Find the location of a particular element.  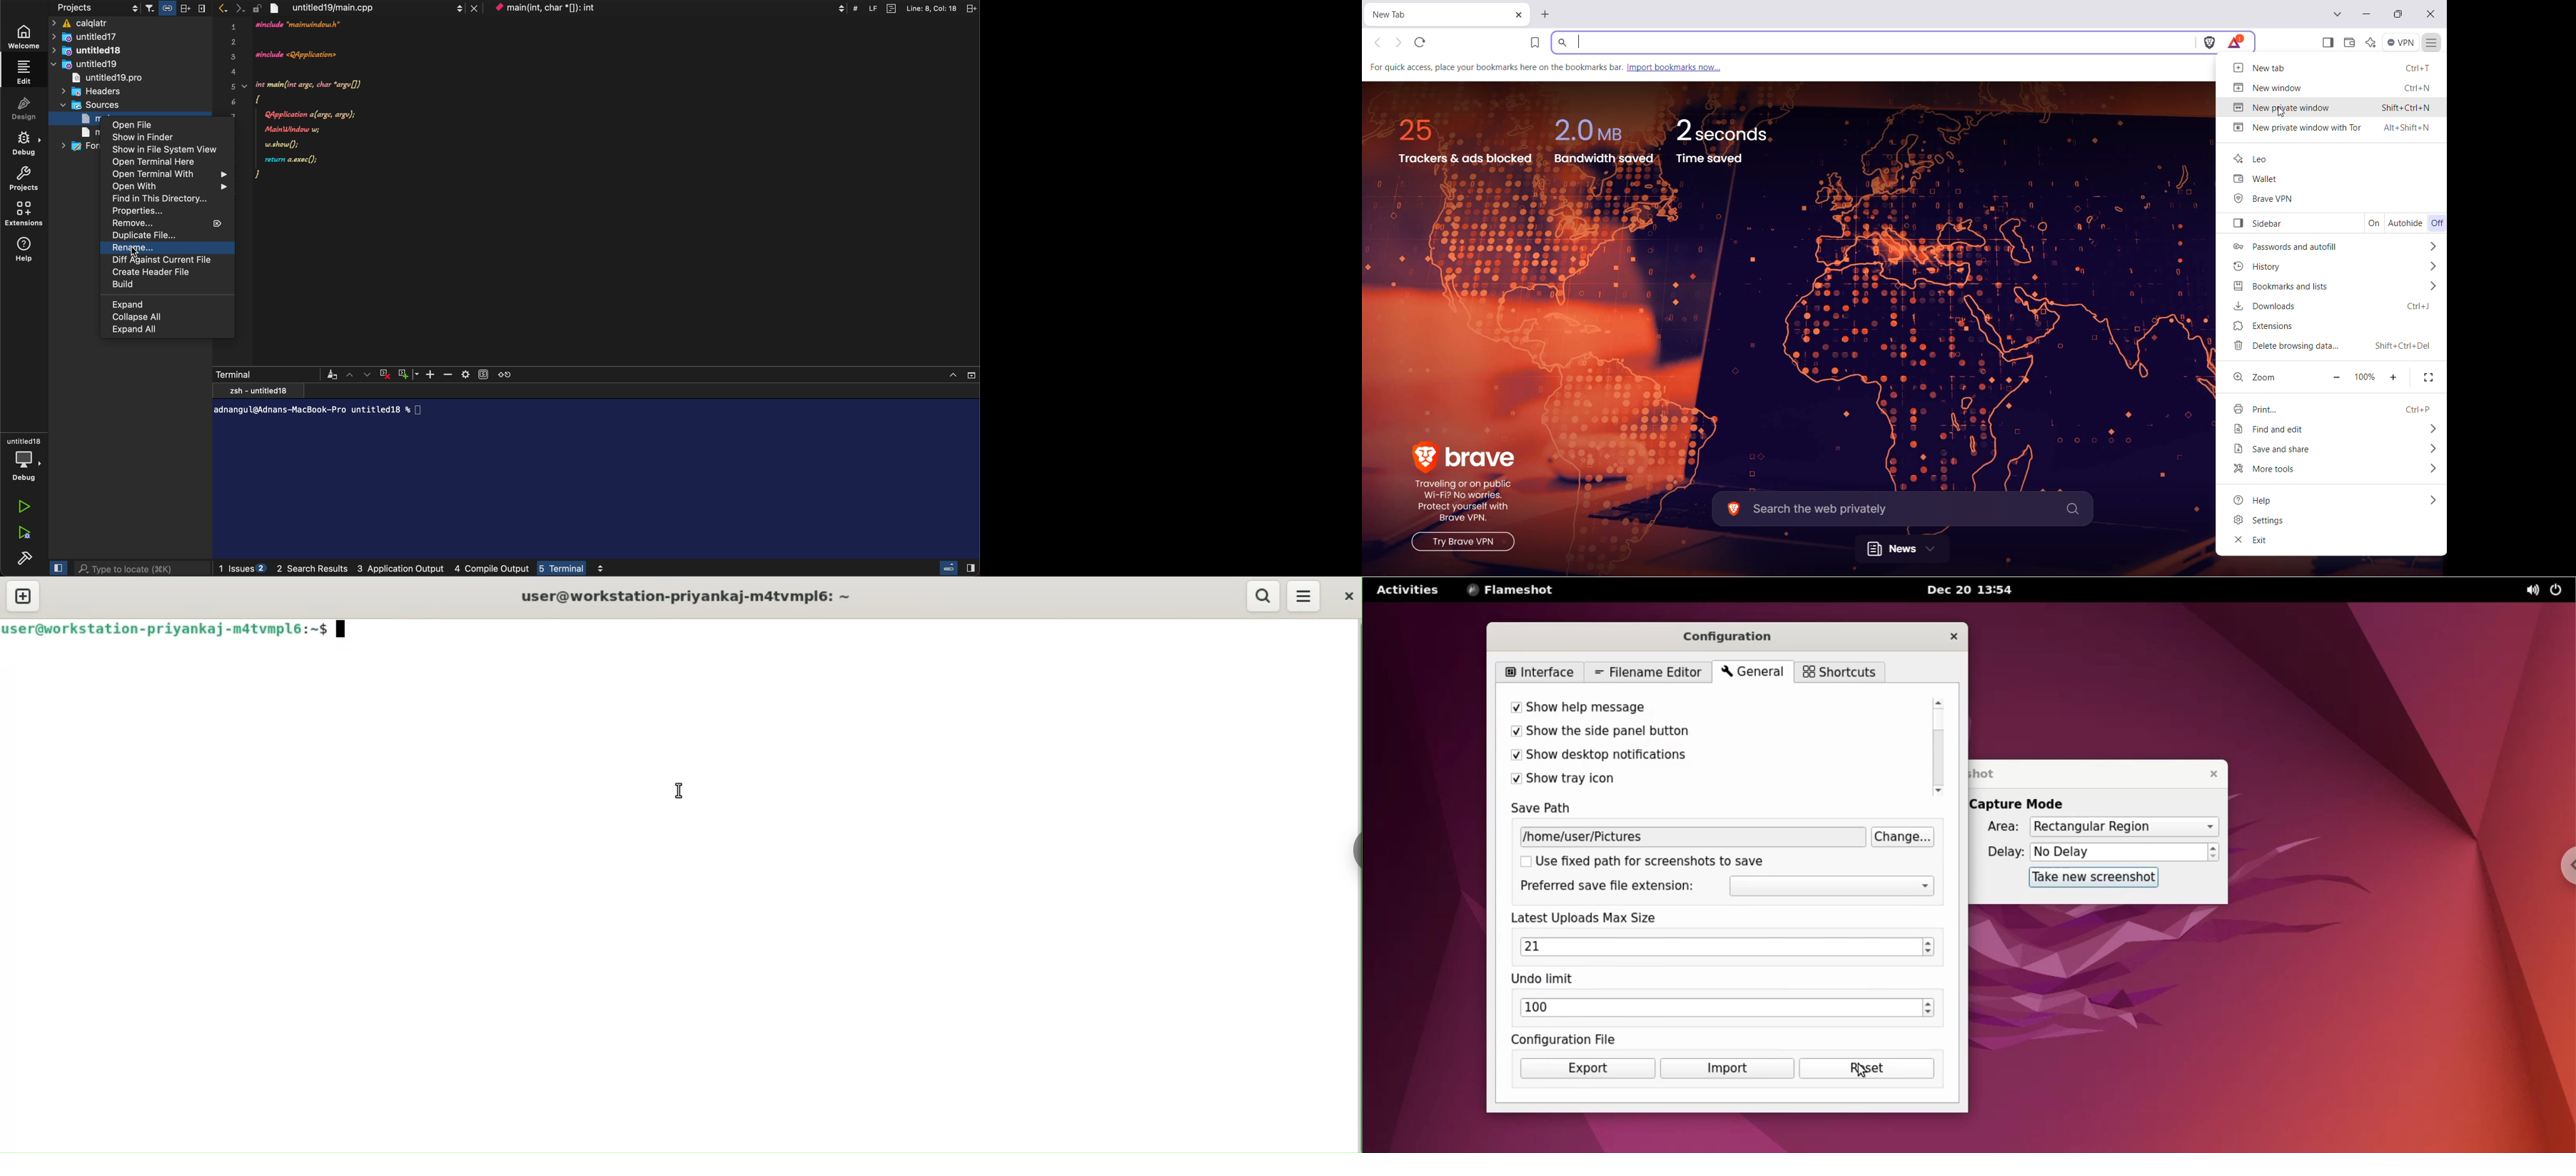

show in file is located at coordinates (163, 149).